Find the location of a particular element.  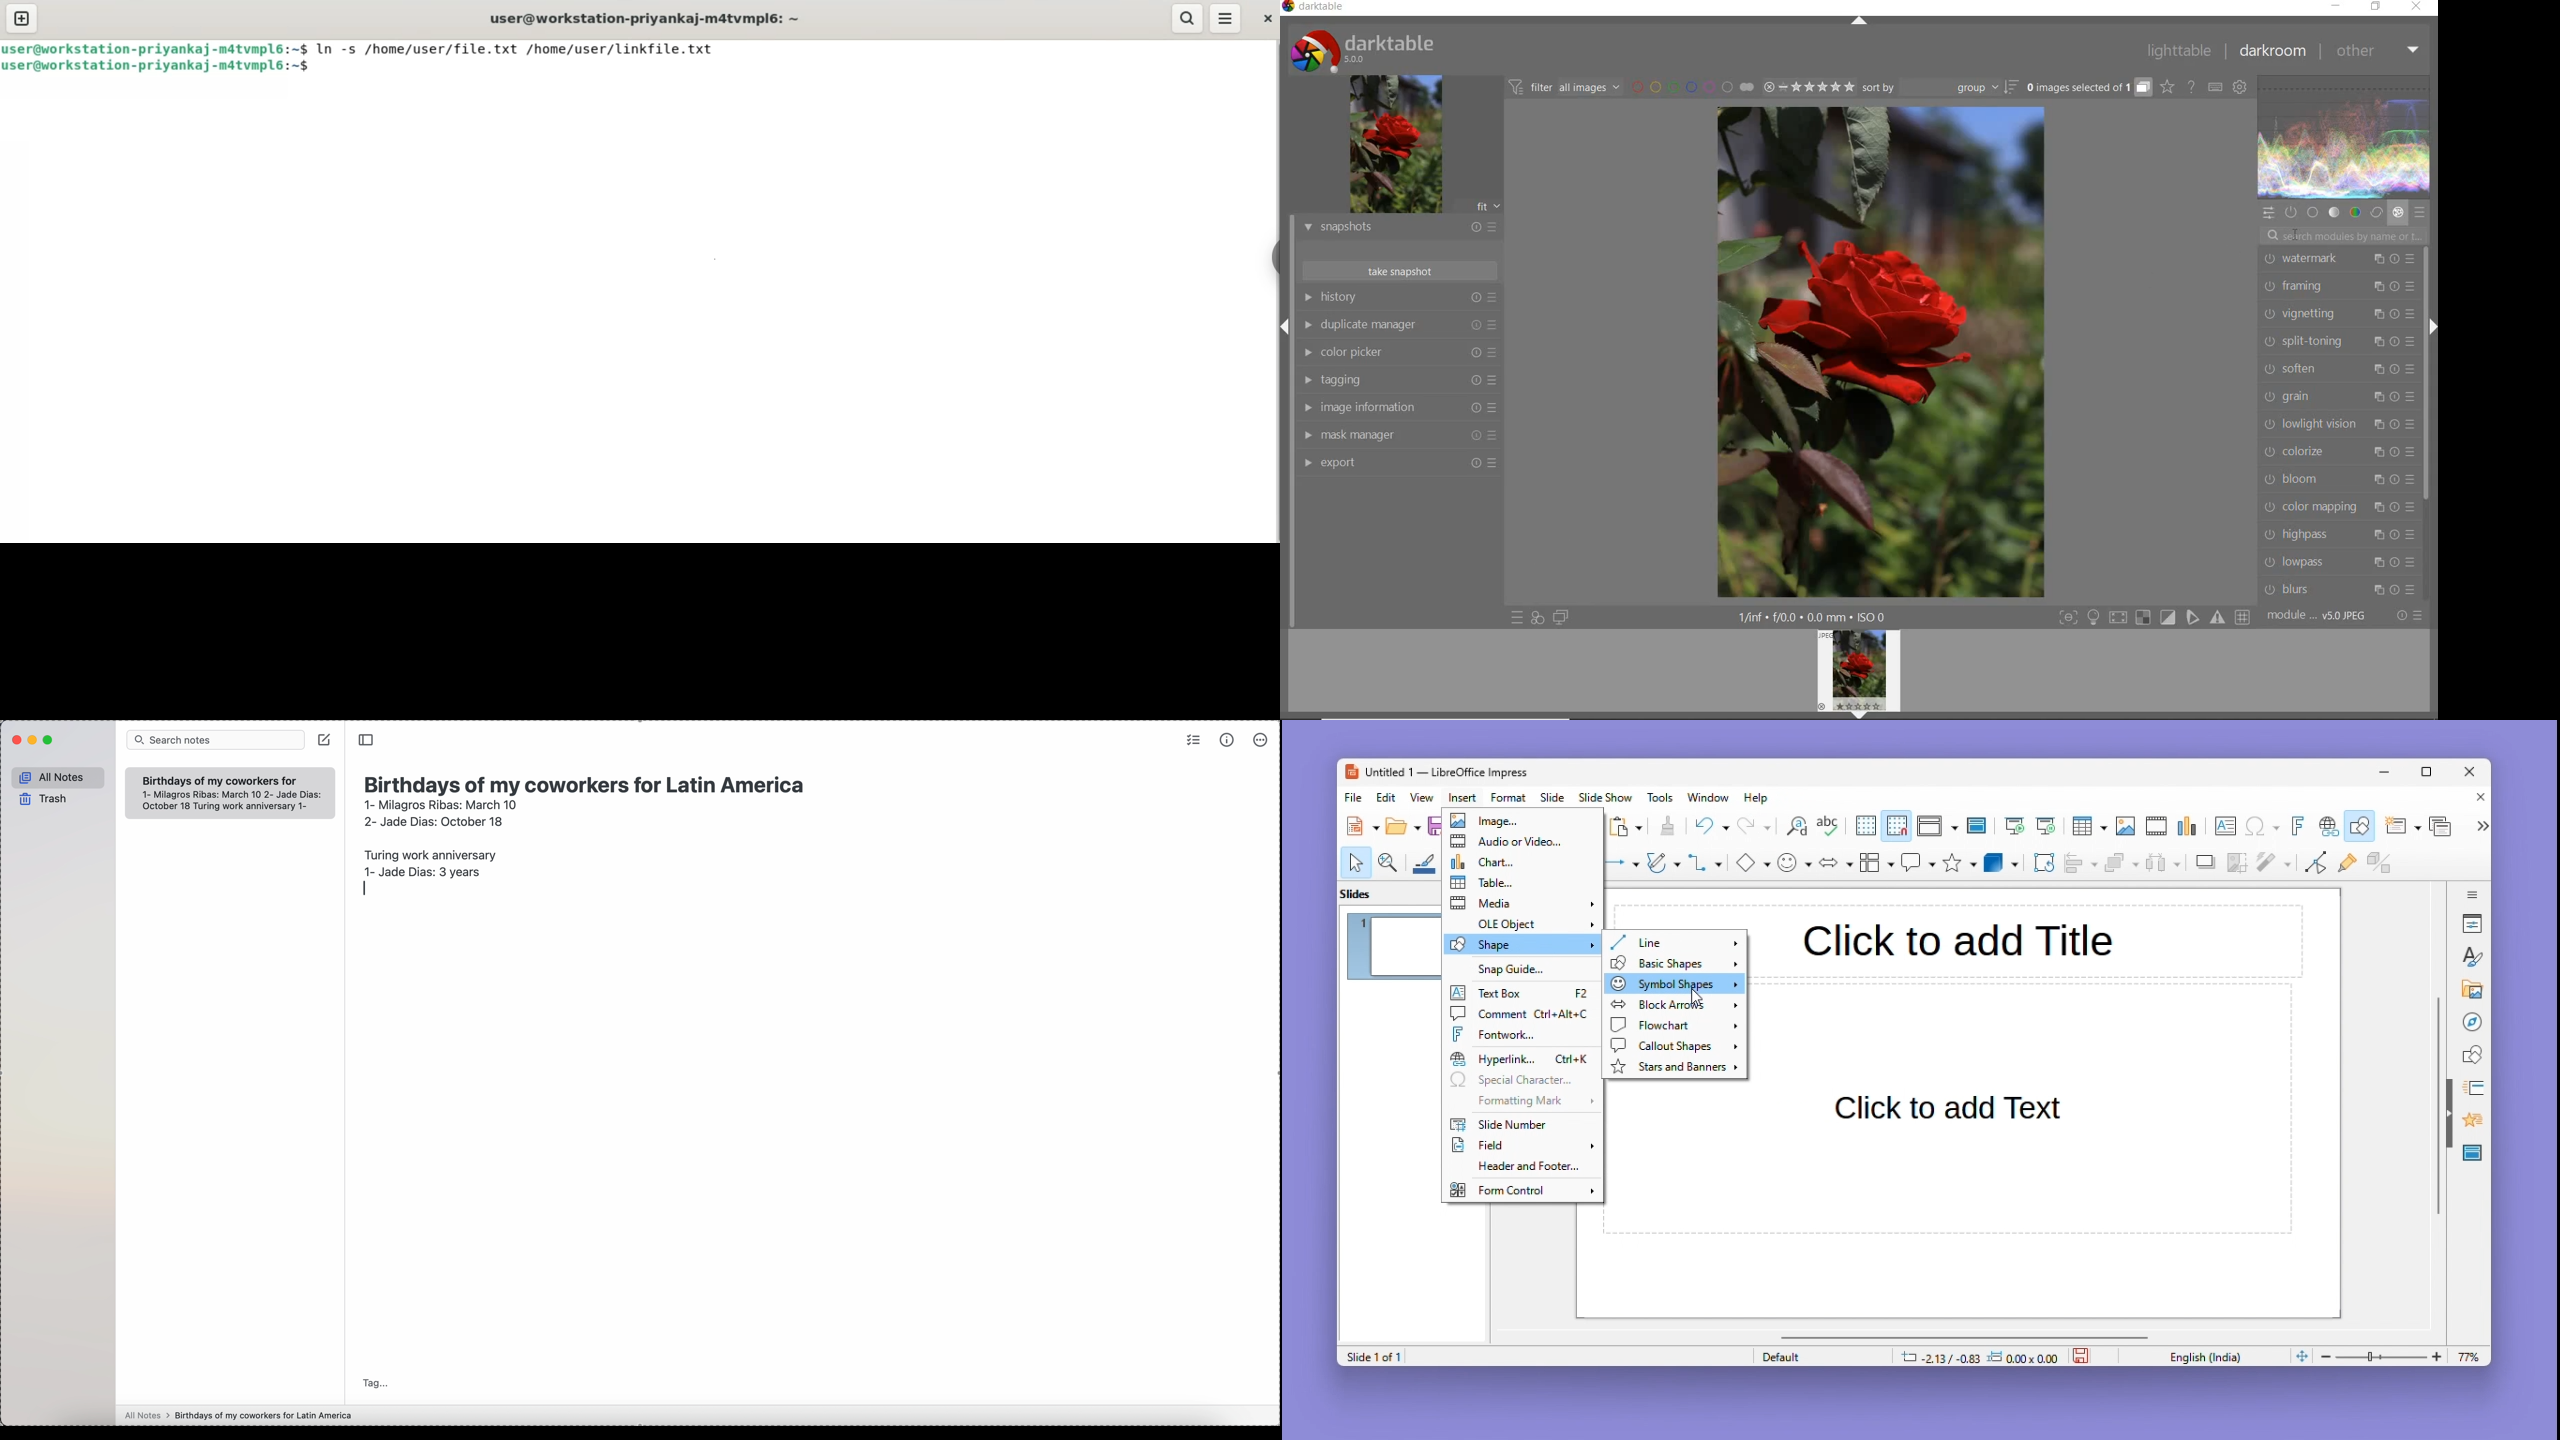

Arrange is located at coordinates (2119, 865).